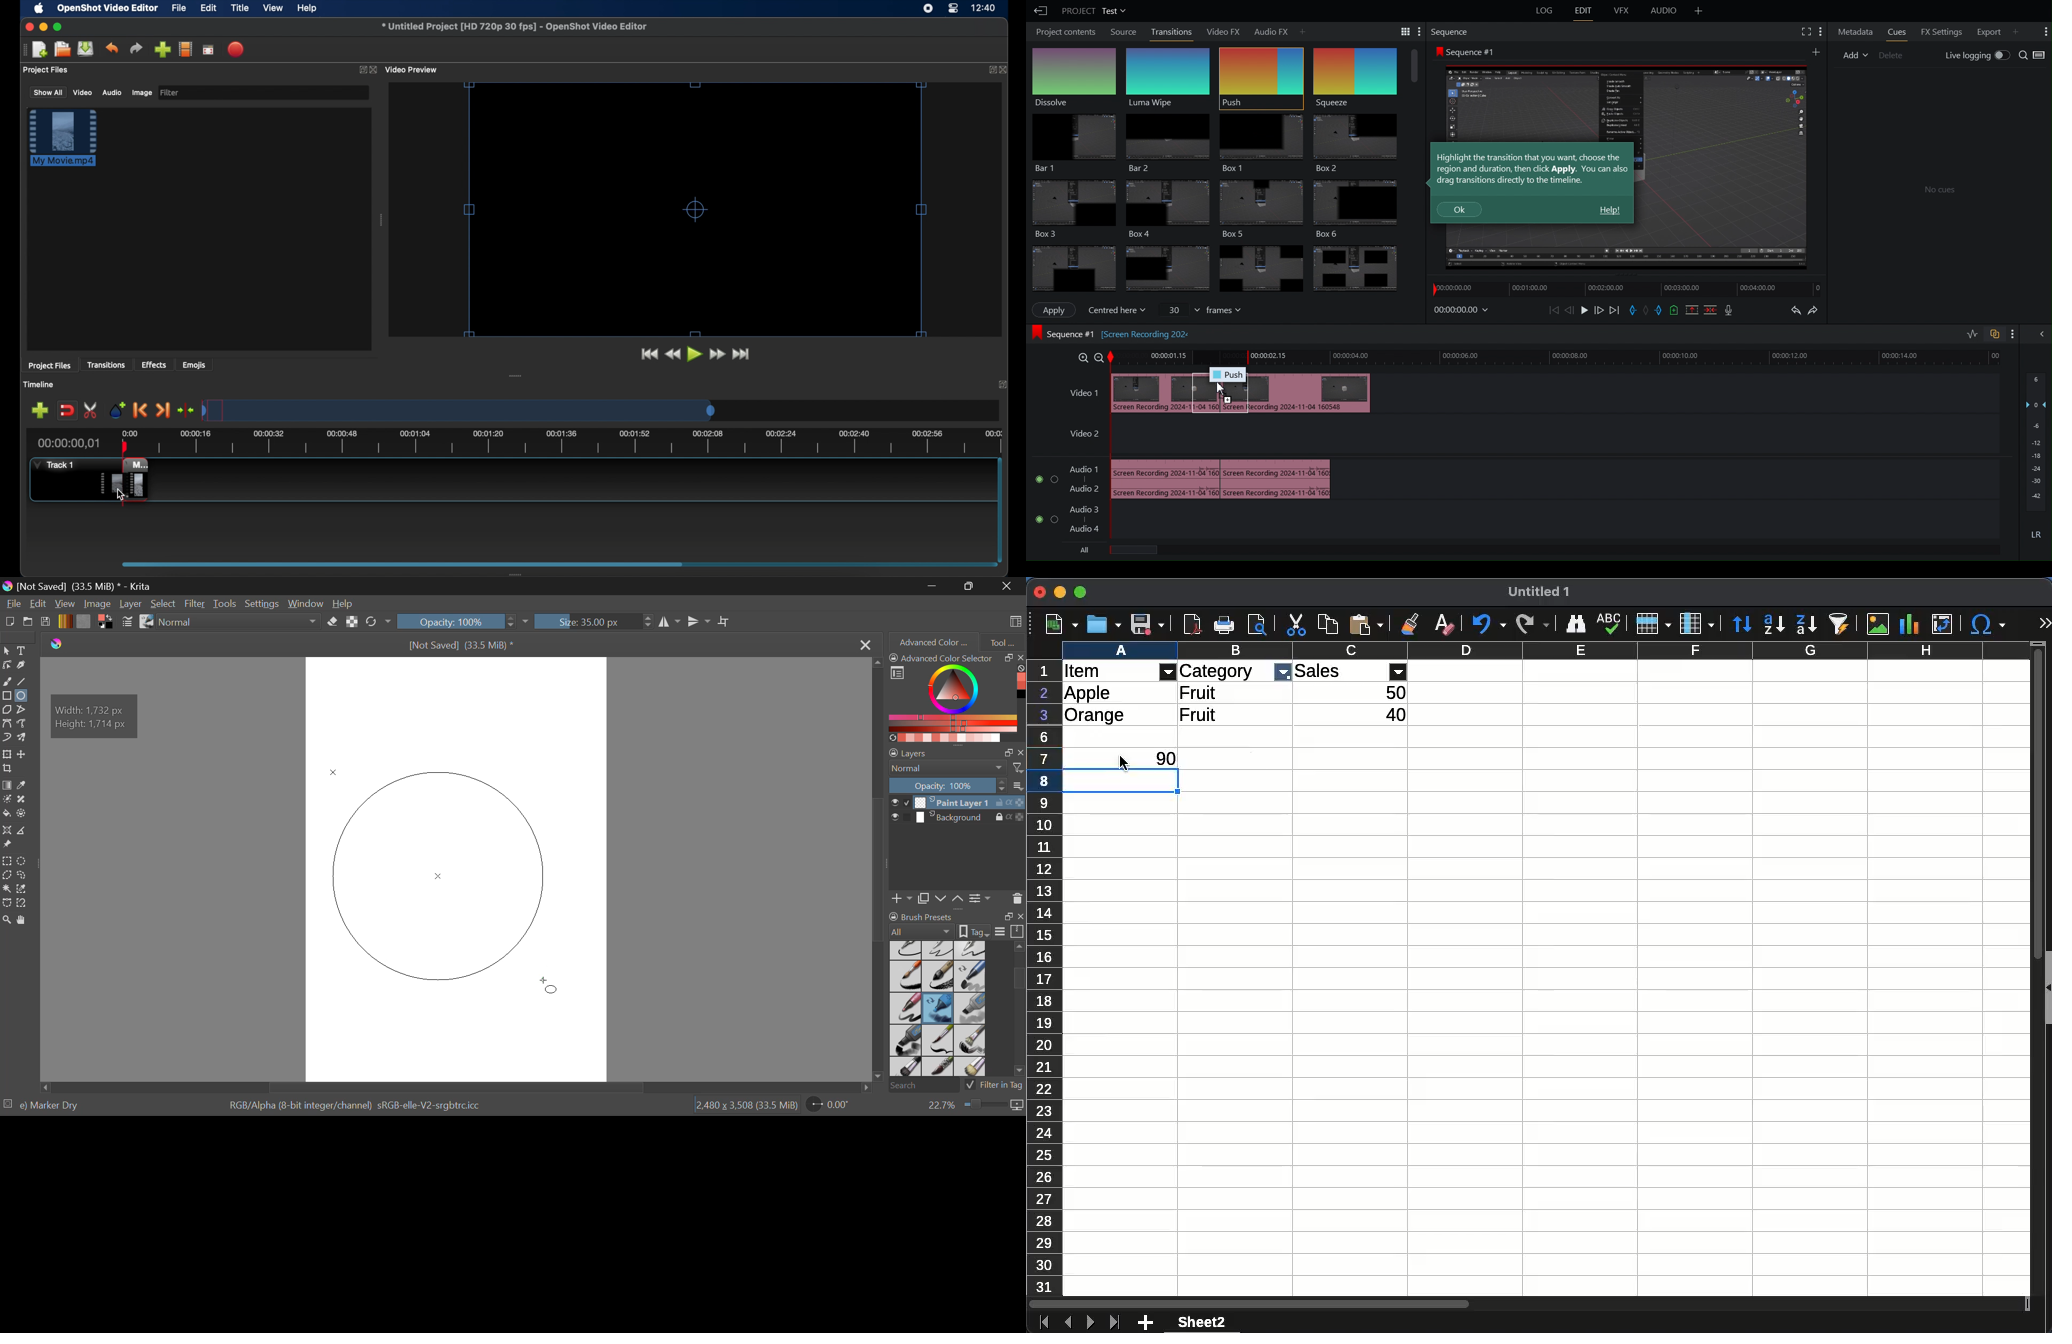 This screenshot has width=2072, height=1344. Describe the element at coordinates (1661, 312) in the screenshot. I see `Exit Marker` at that location.